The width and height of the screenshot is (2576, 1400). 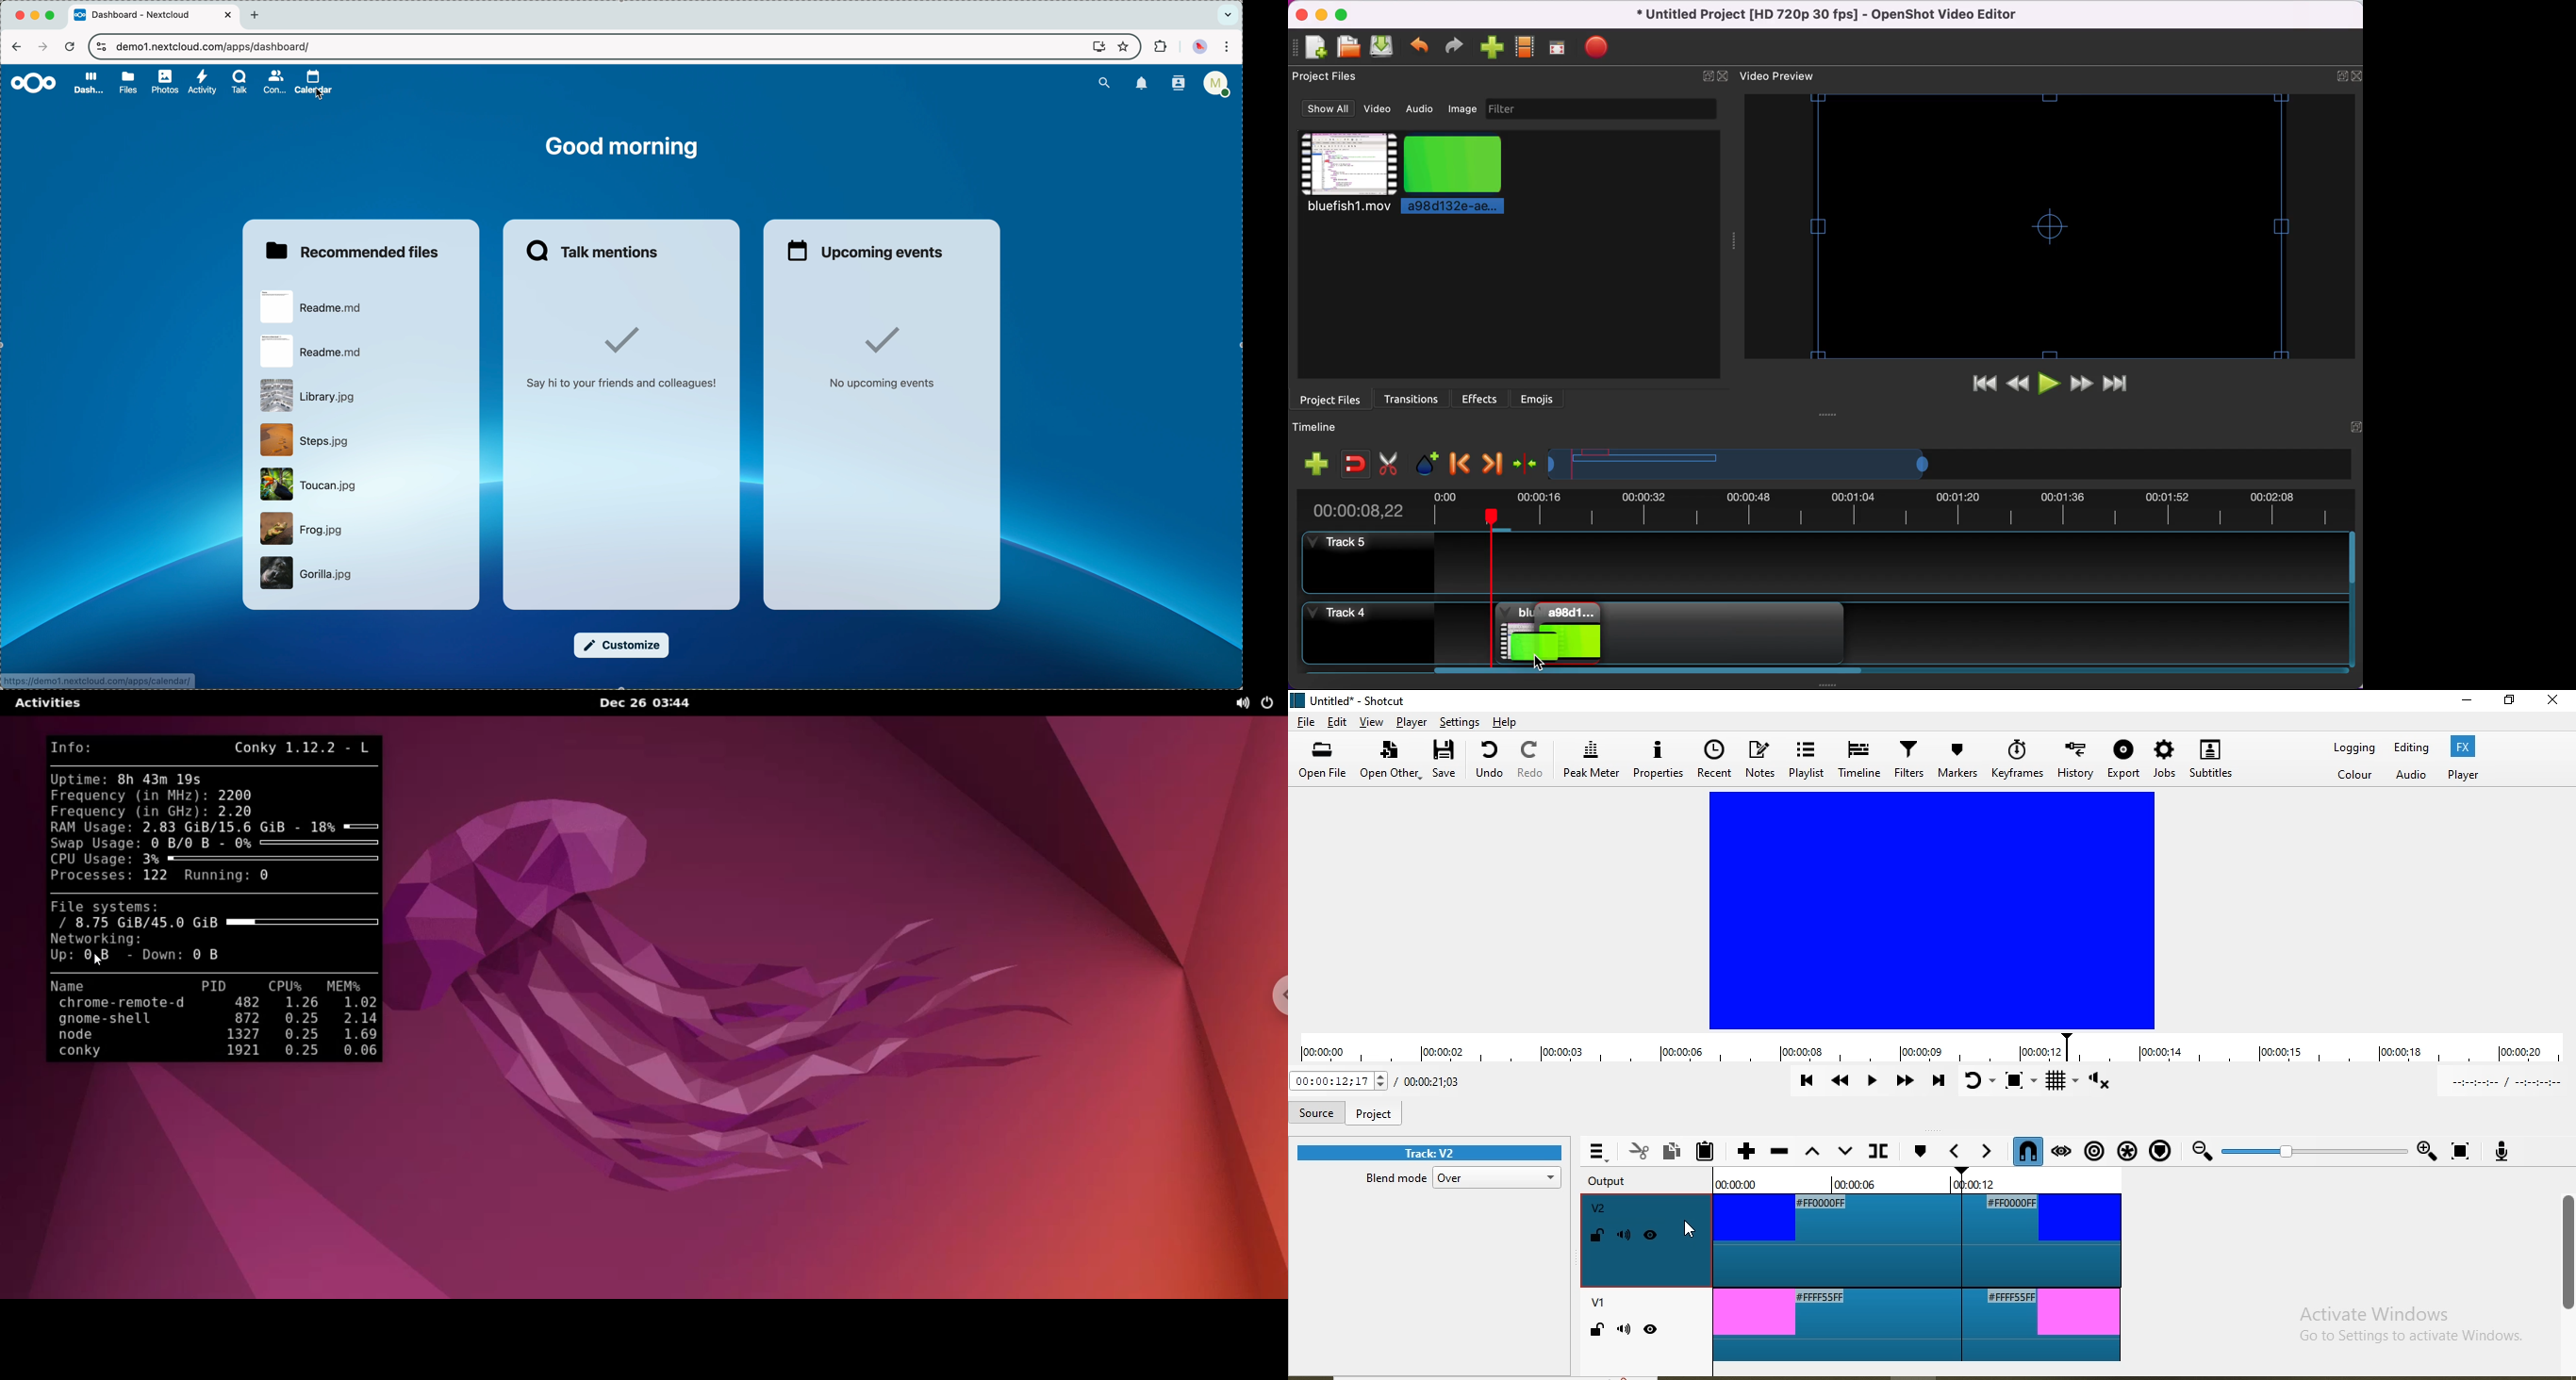 What do you see at coordinates (1315, 1113) in the screenshot?
I see `Source ` at bounding box center [1315, 1113].